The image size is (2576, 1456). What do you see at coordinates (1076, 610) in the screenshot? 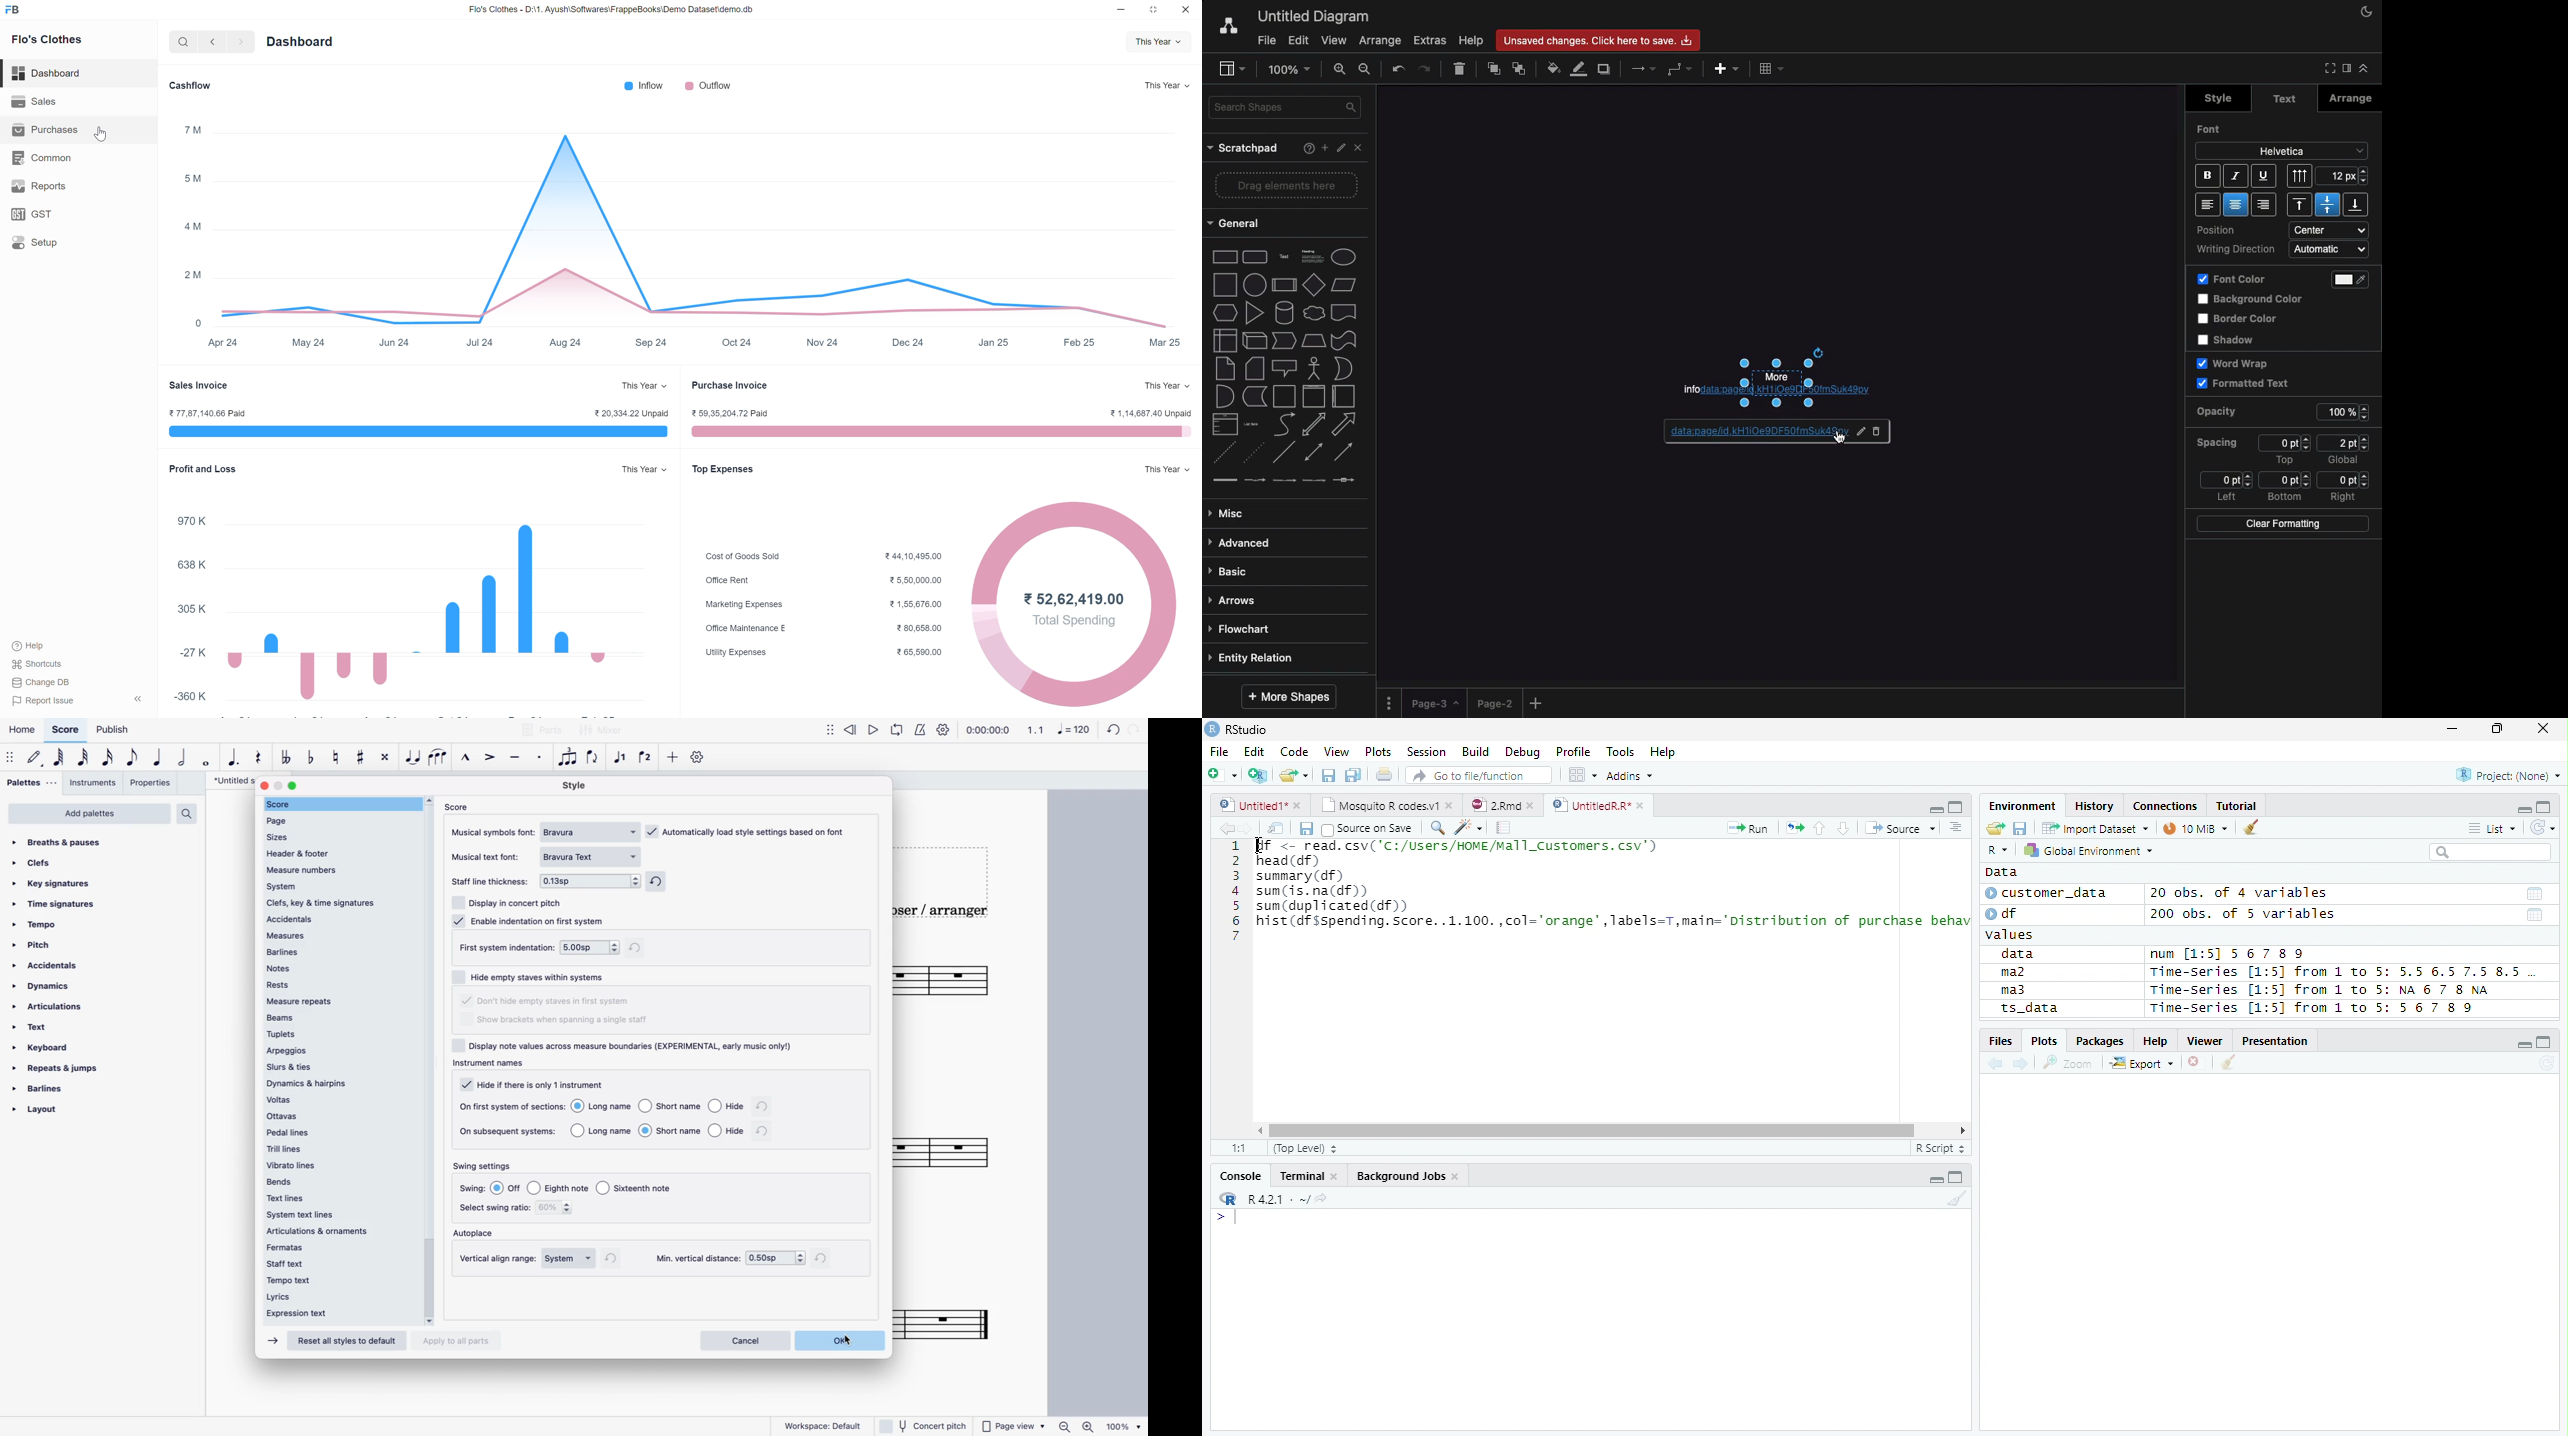
I see `52,62,419.00 Total Spending` at bounding box center [1076, 610].